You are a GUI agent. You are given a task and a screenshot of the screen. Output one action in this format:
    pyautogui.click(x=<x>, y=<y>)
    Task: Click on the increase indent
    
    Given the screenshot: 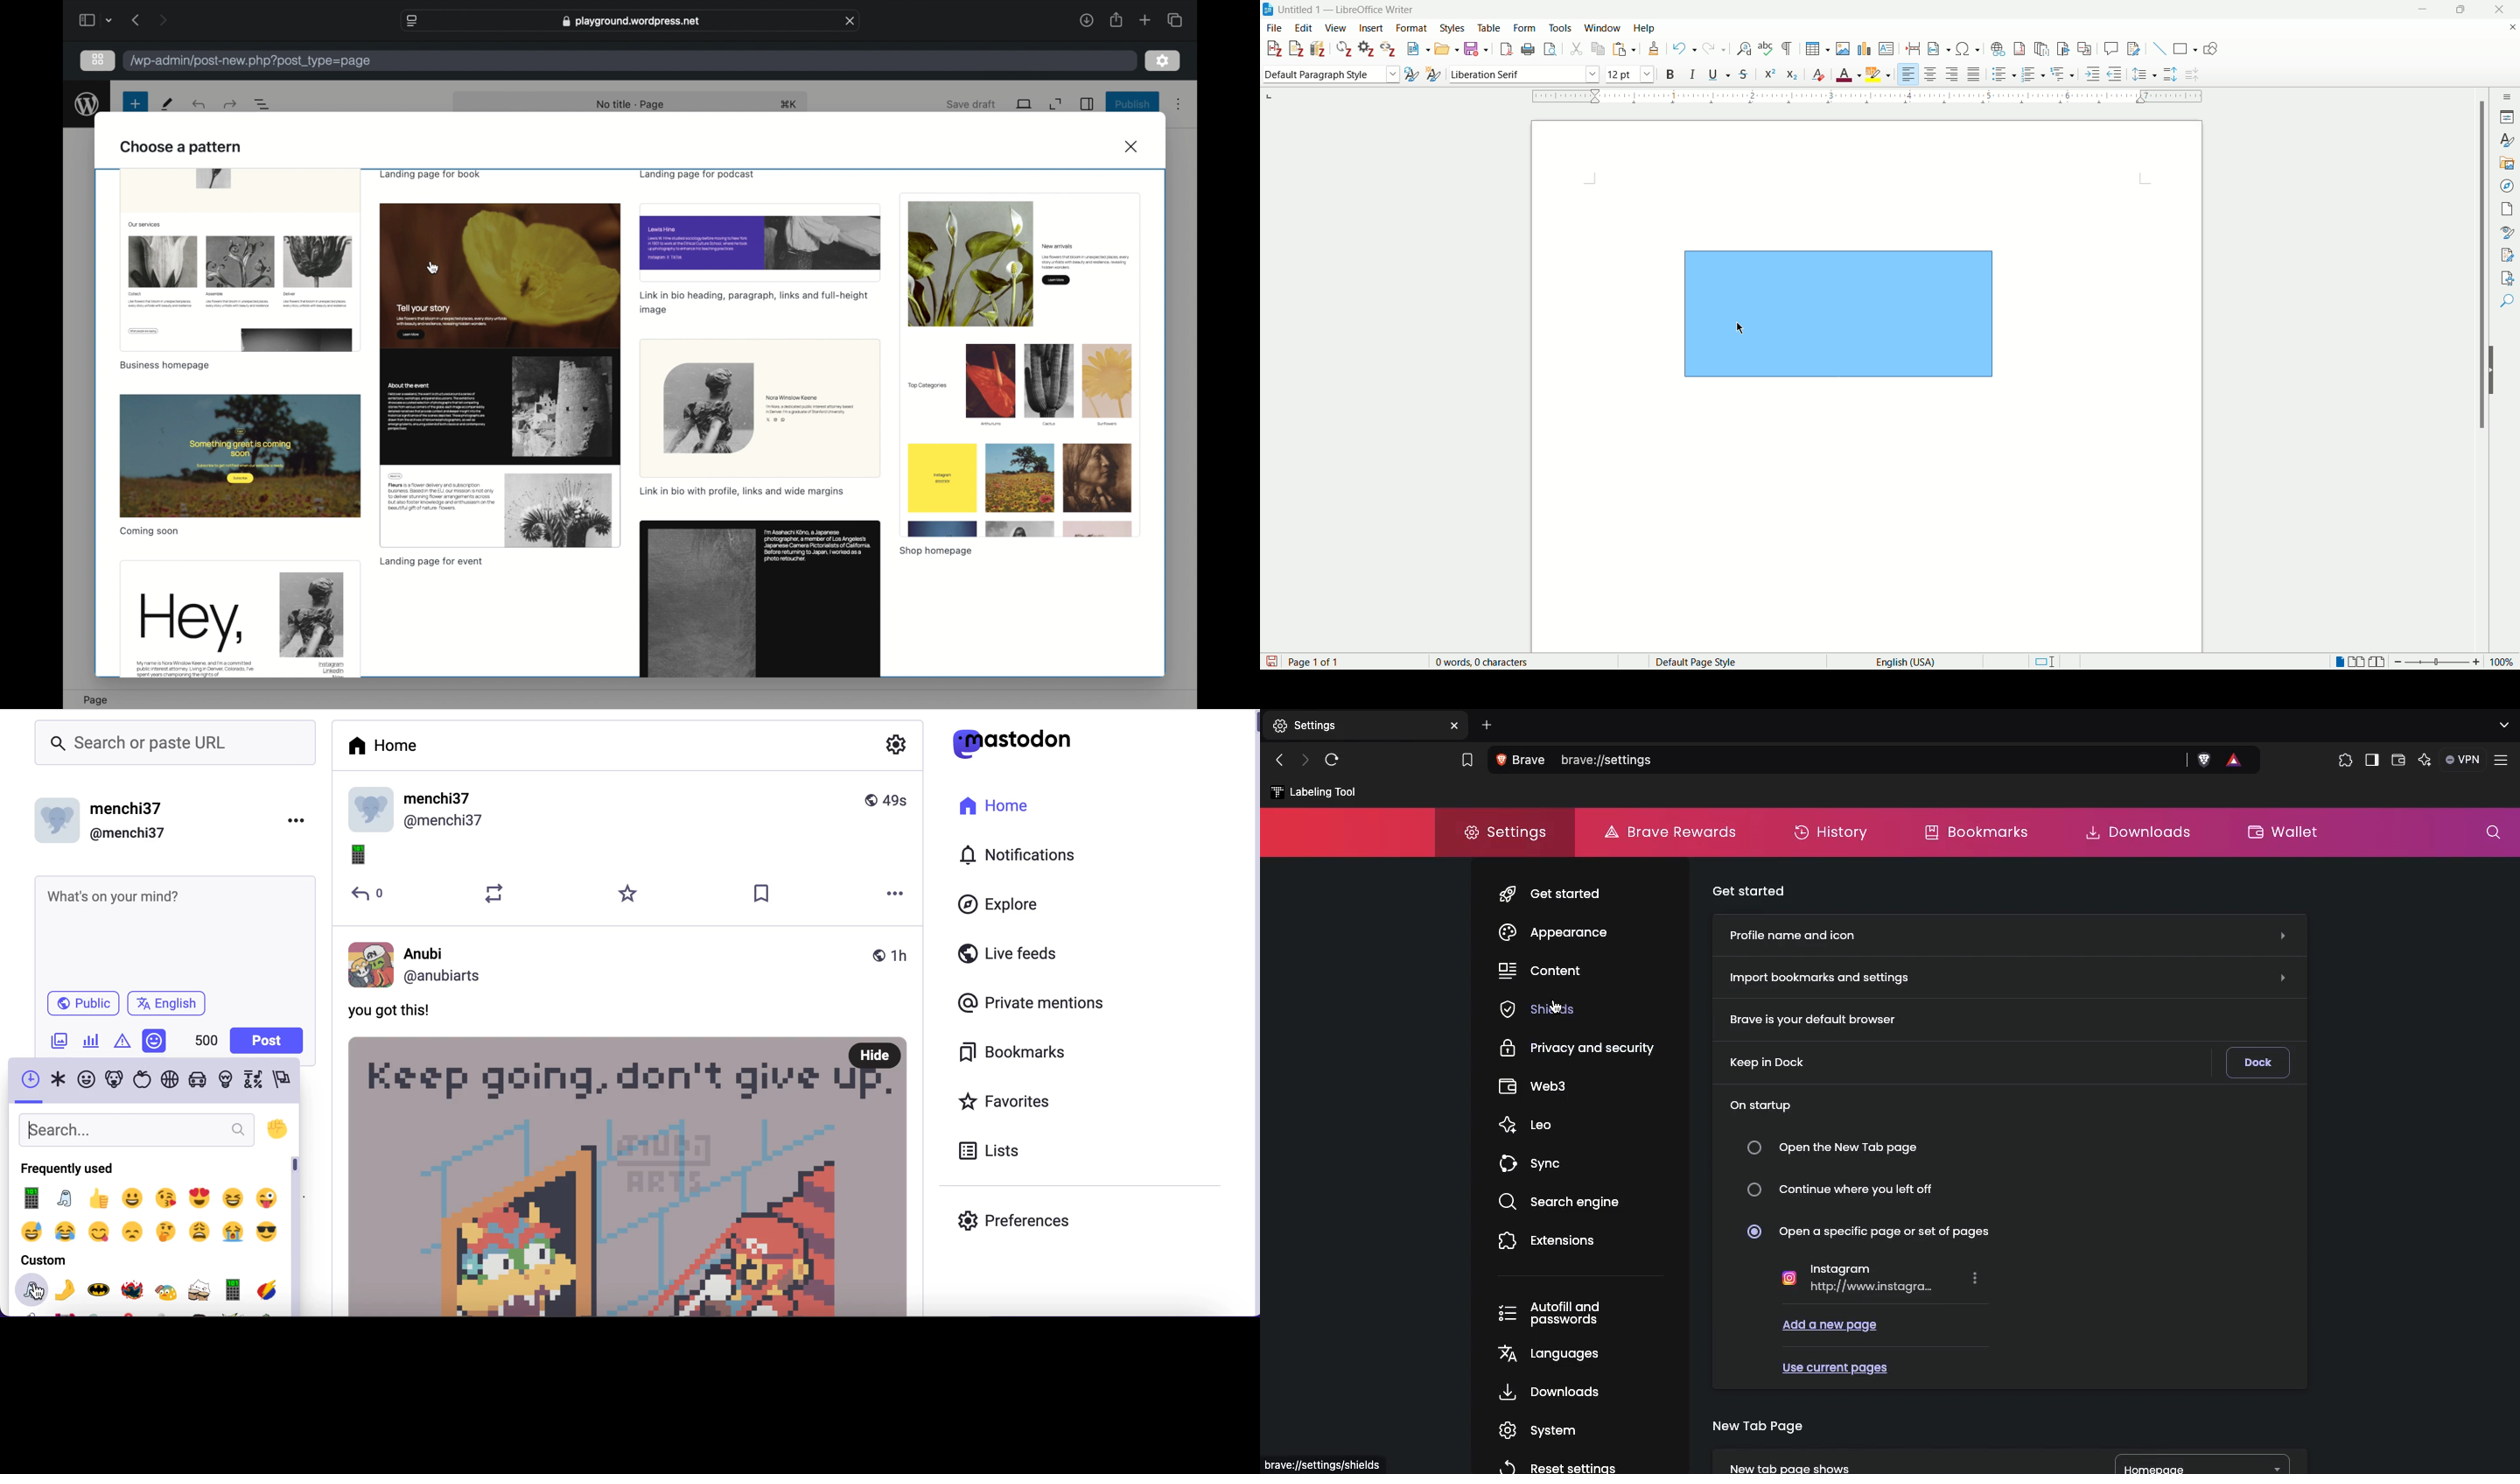 What is the action you would take?
    pyautogui.click(x=2093, y=74)
    